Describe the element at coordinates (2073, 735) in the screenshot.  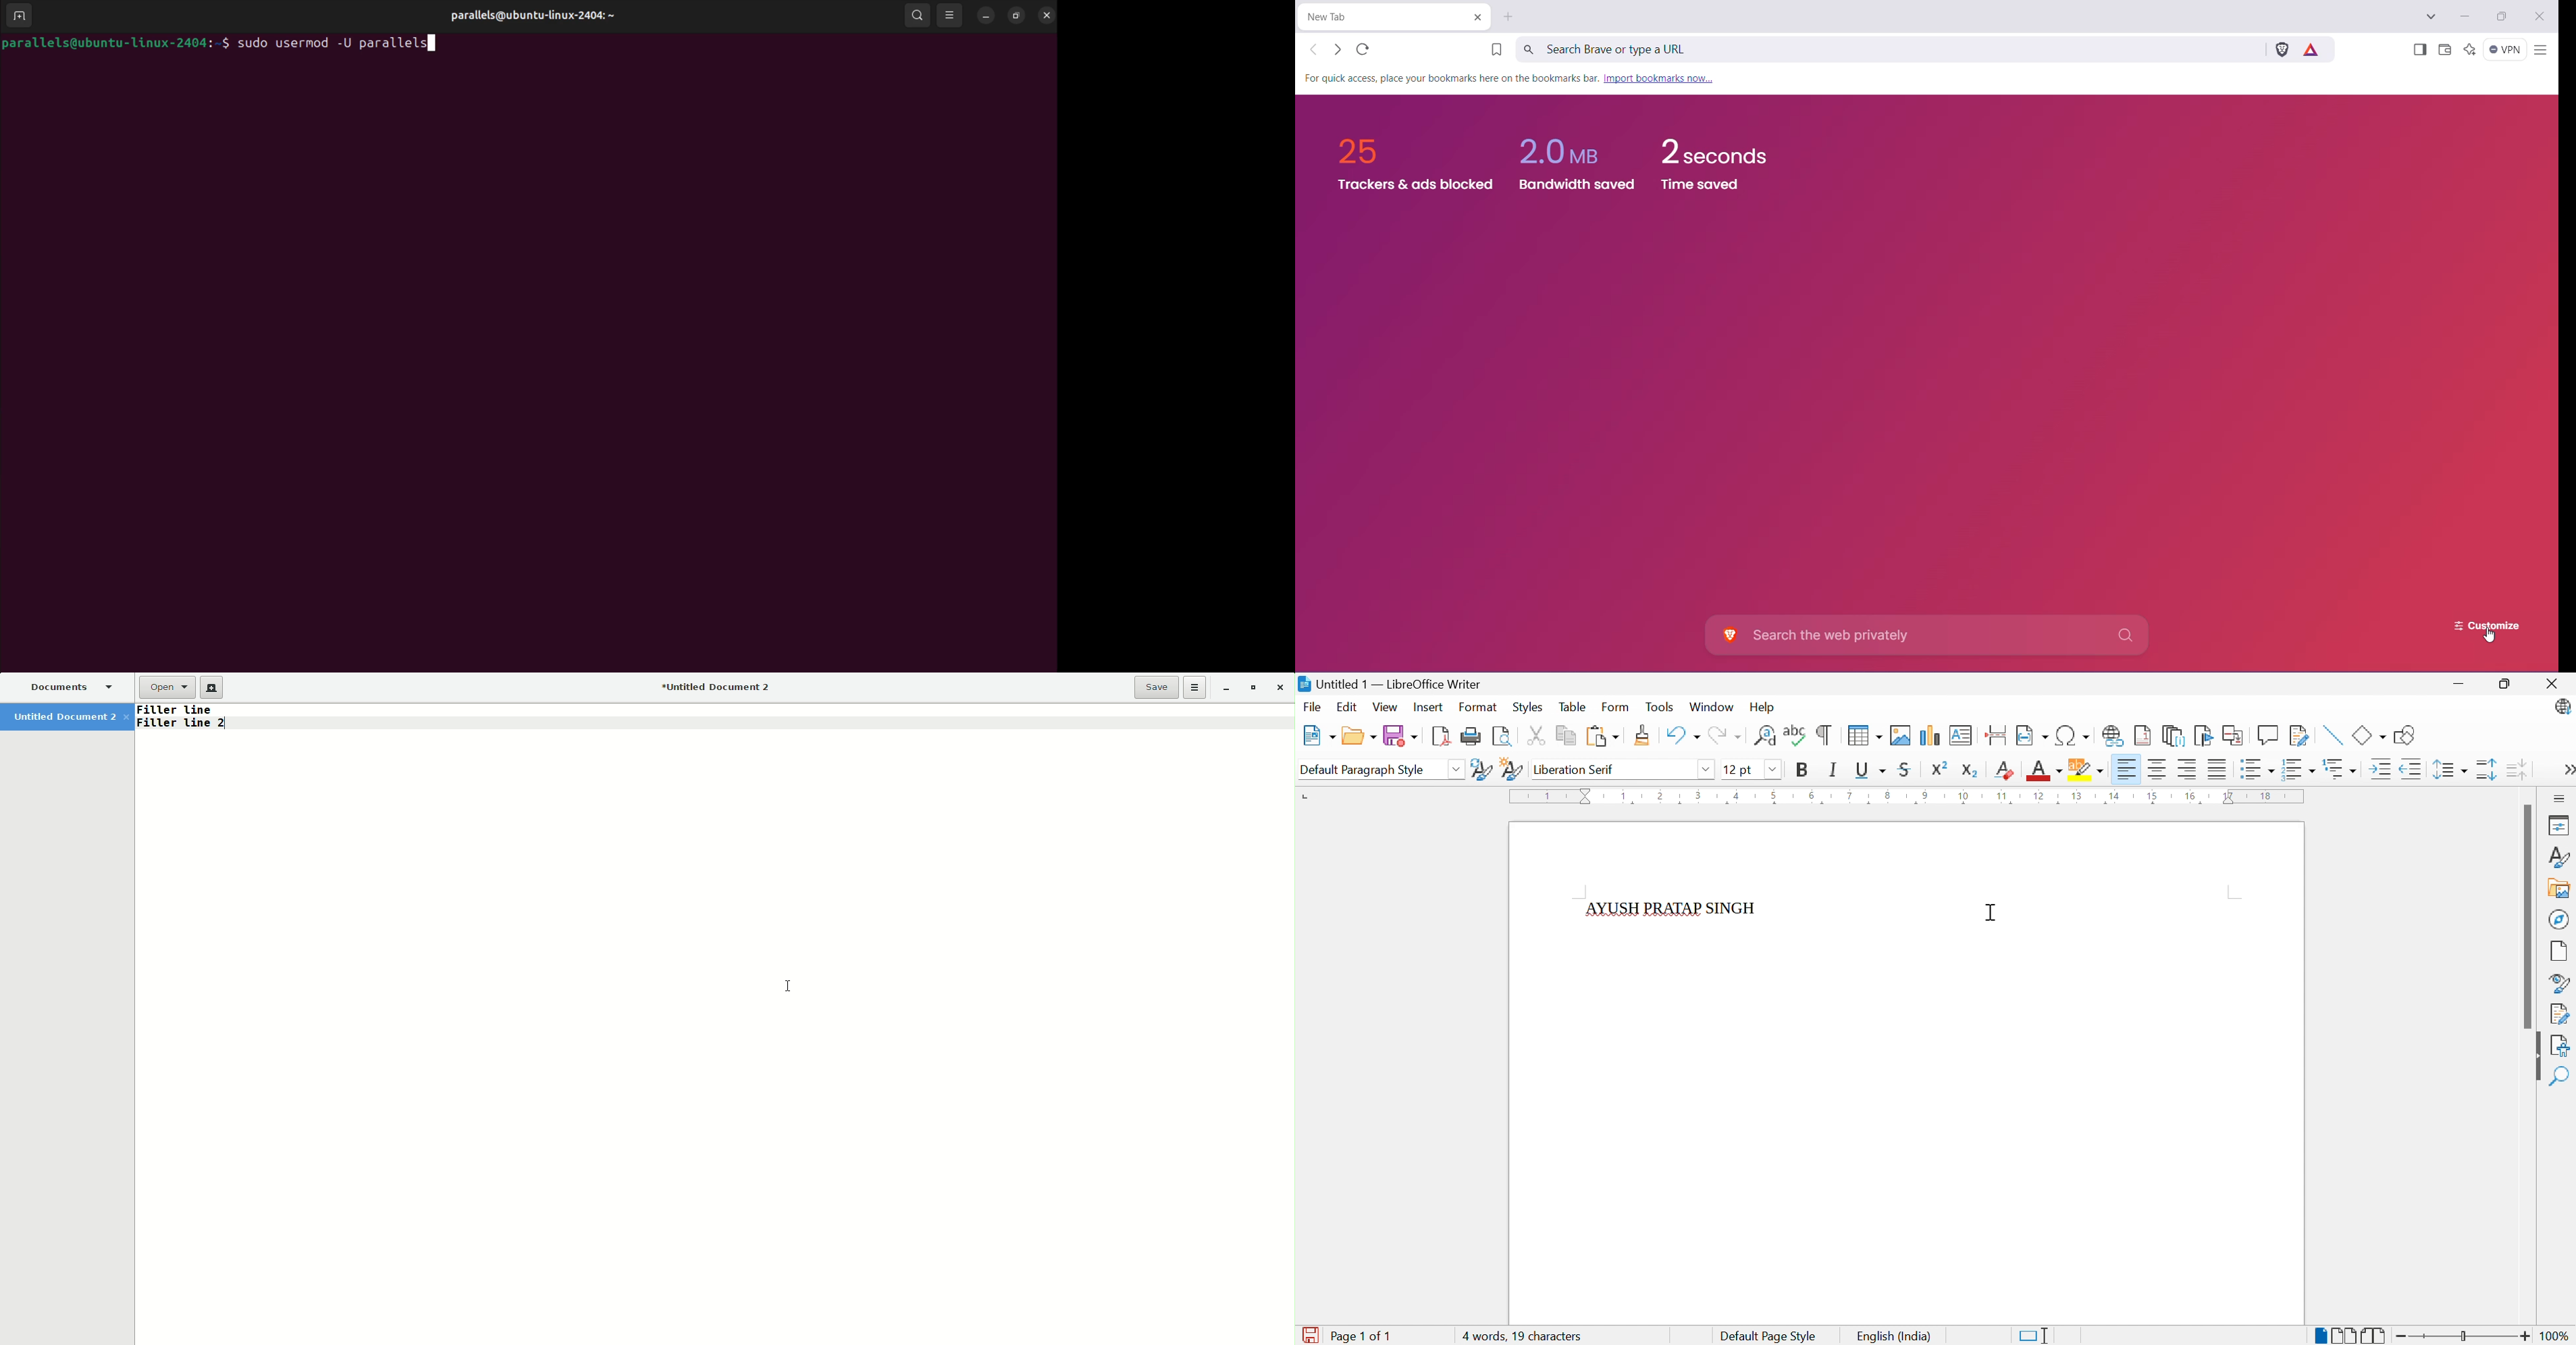
I see `Insert Special Characters` at that location.